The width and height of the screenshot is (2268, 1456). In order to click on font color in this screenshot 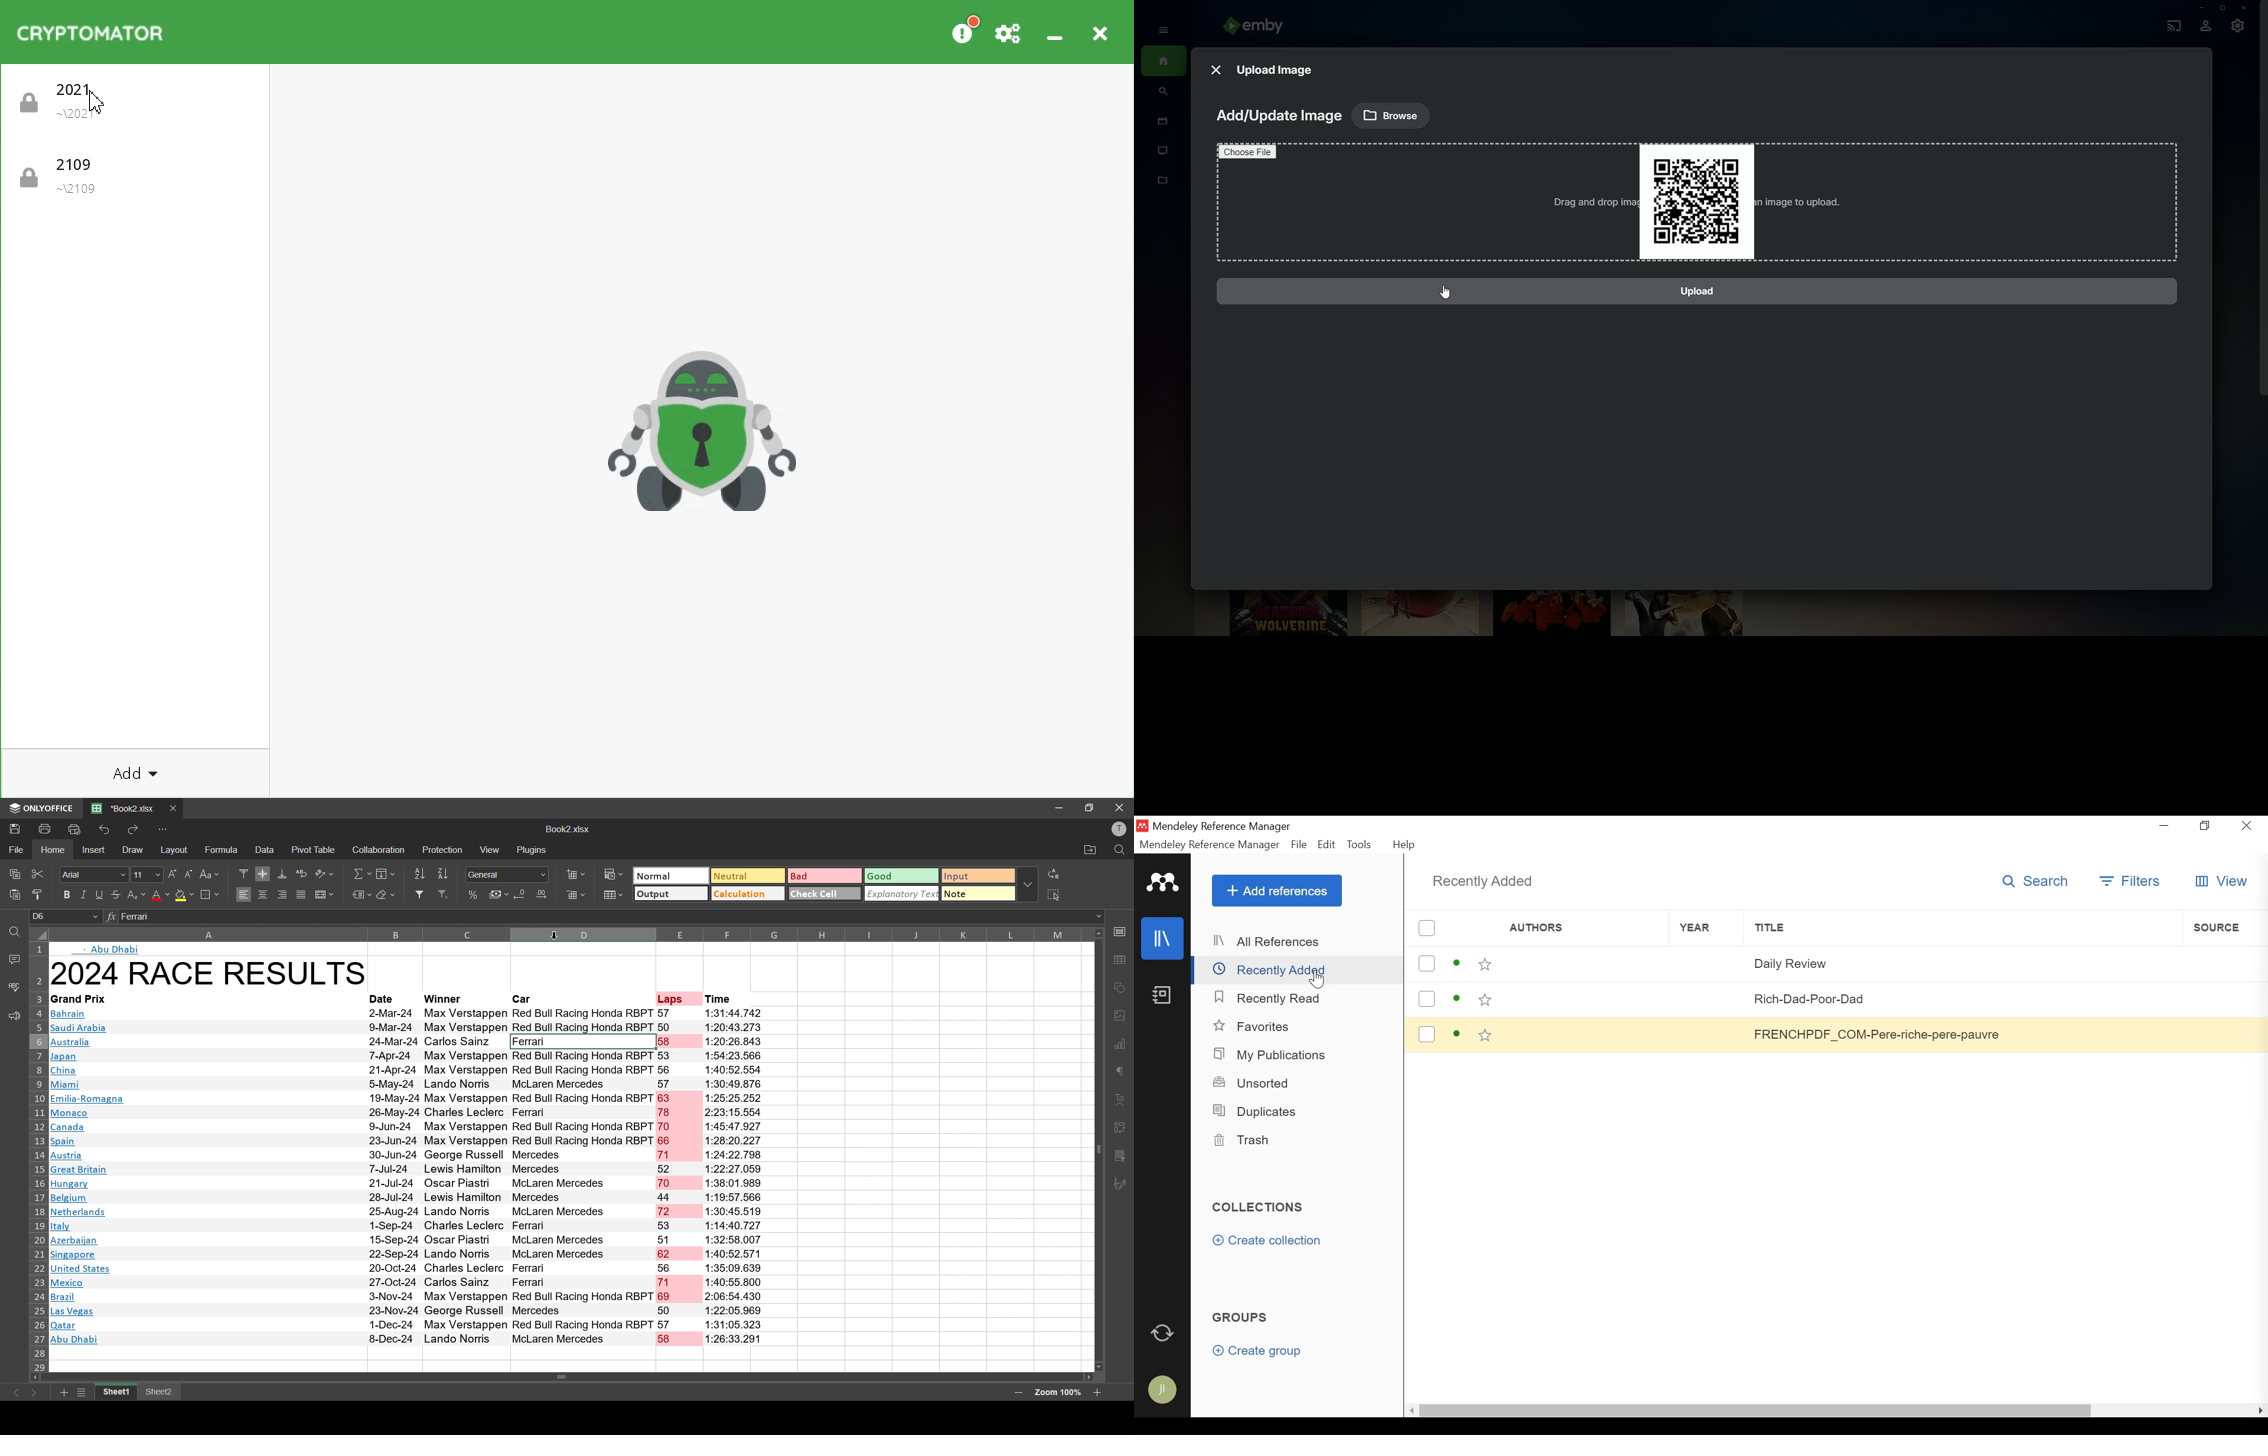, I will do `click(159, 895)`.